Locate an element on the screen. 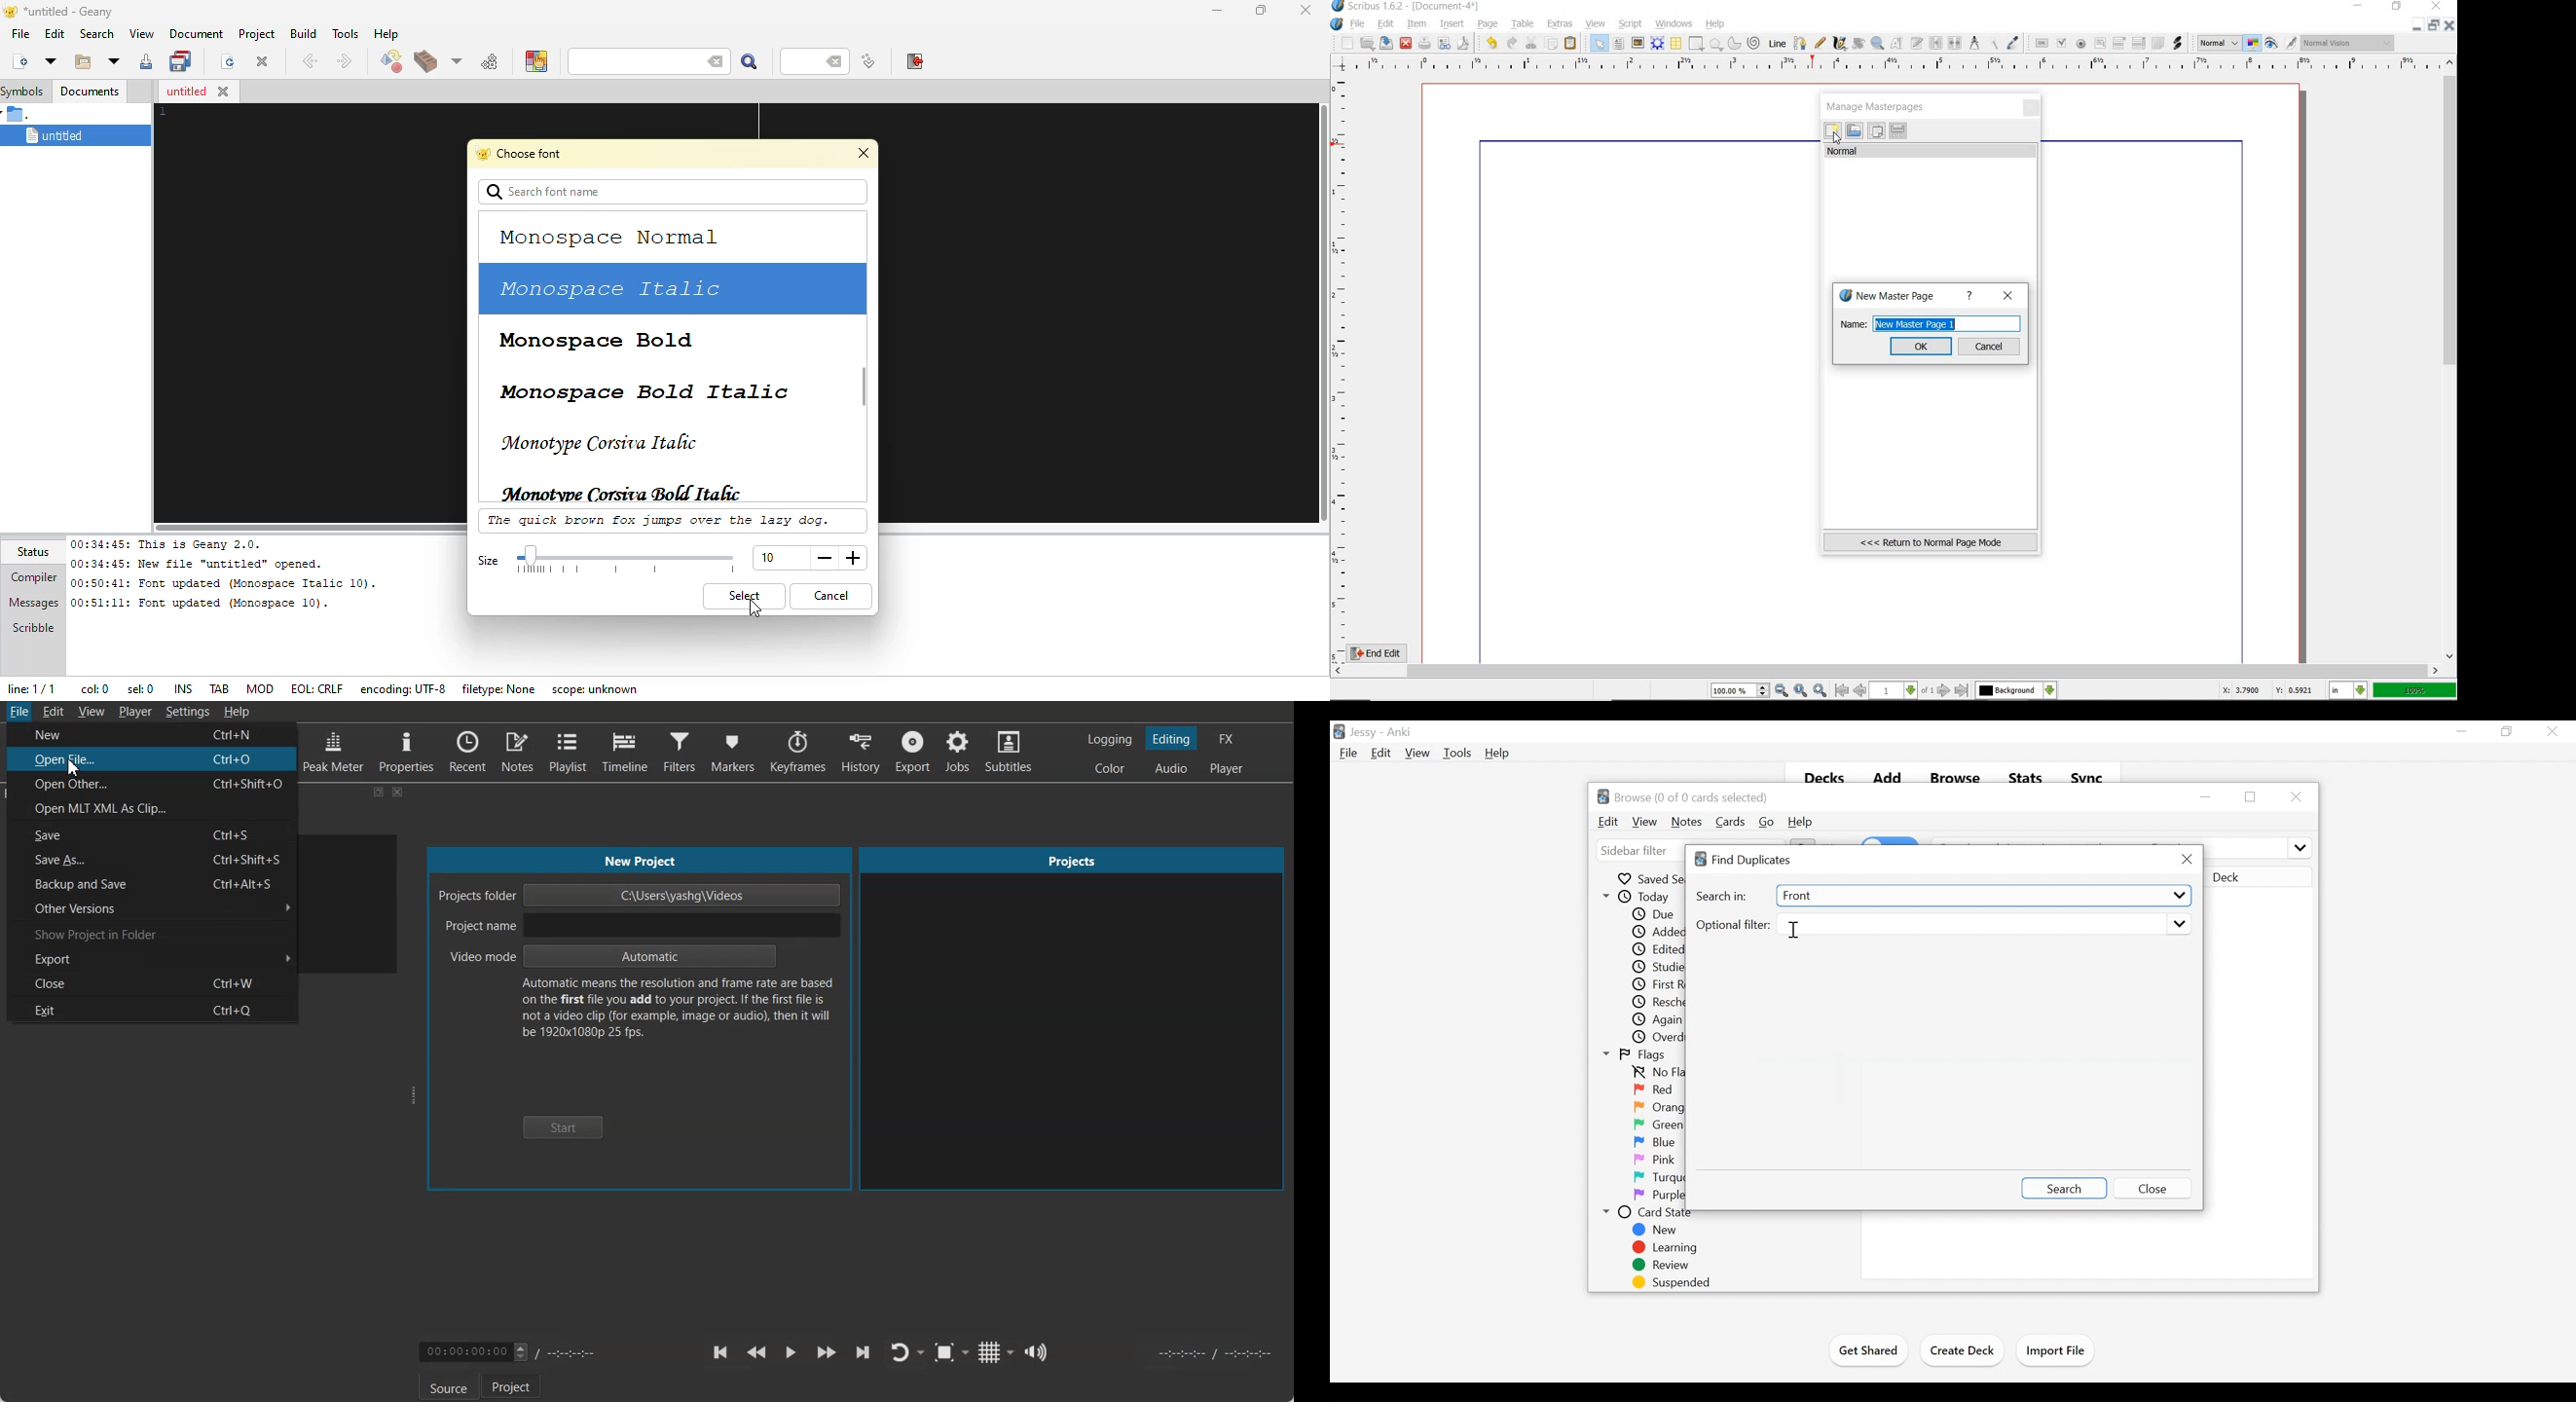 This screenshot has width=2576, height=1428. Close is located at coordinates (2551, 731).